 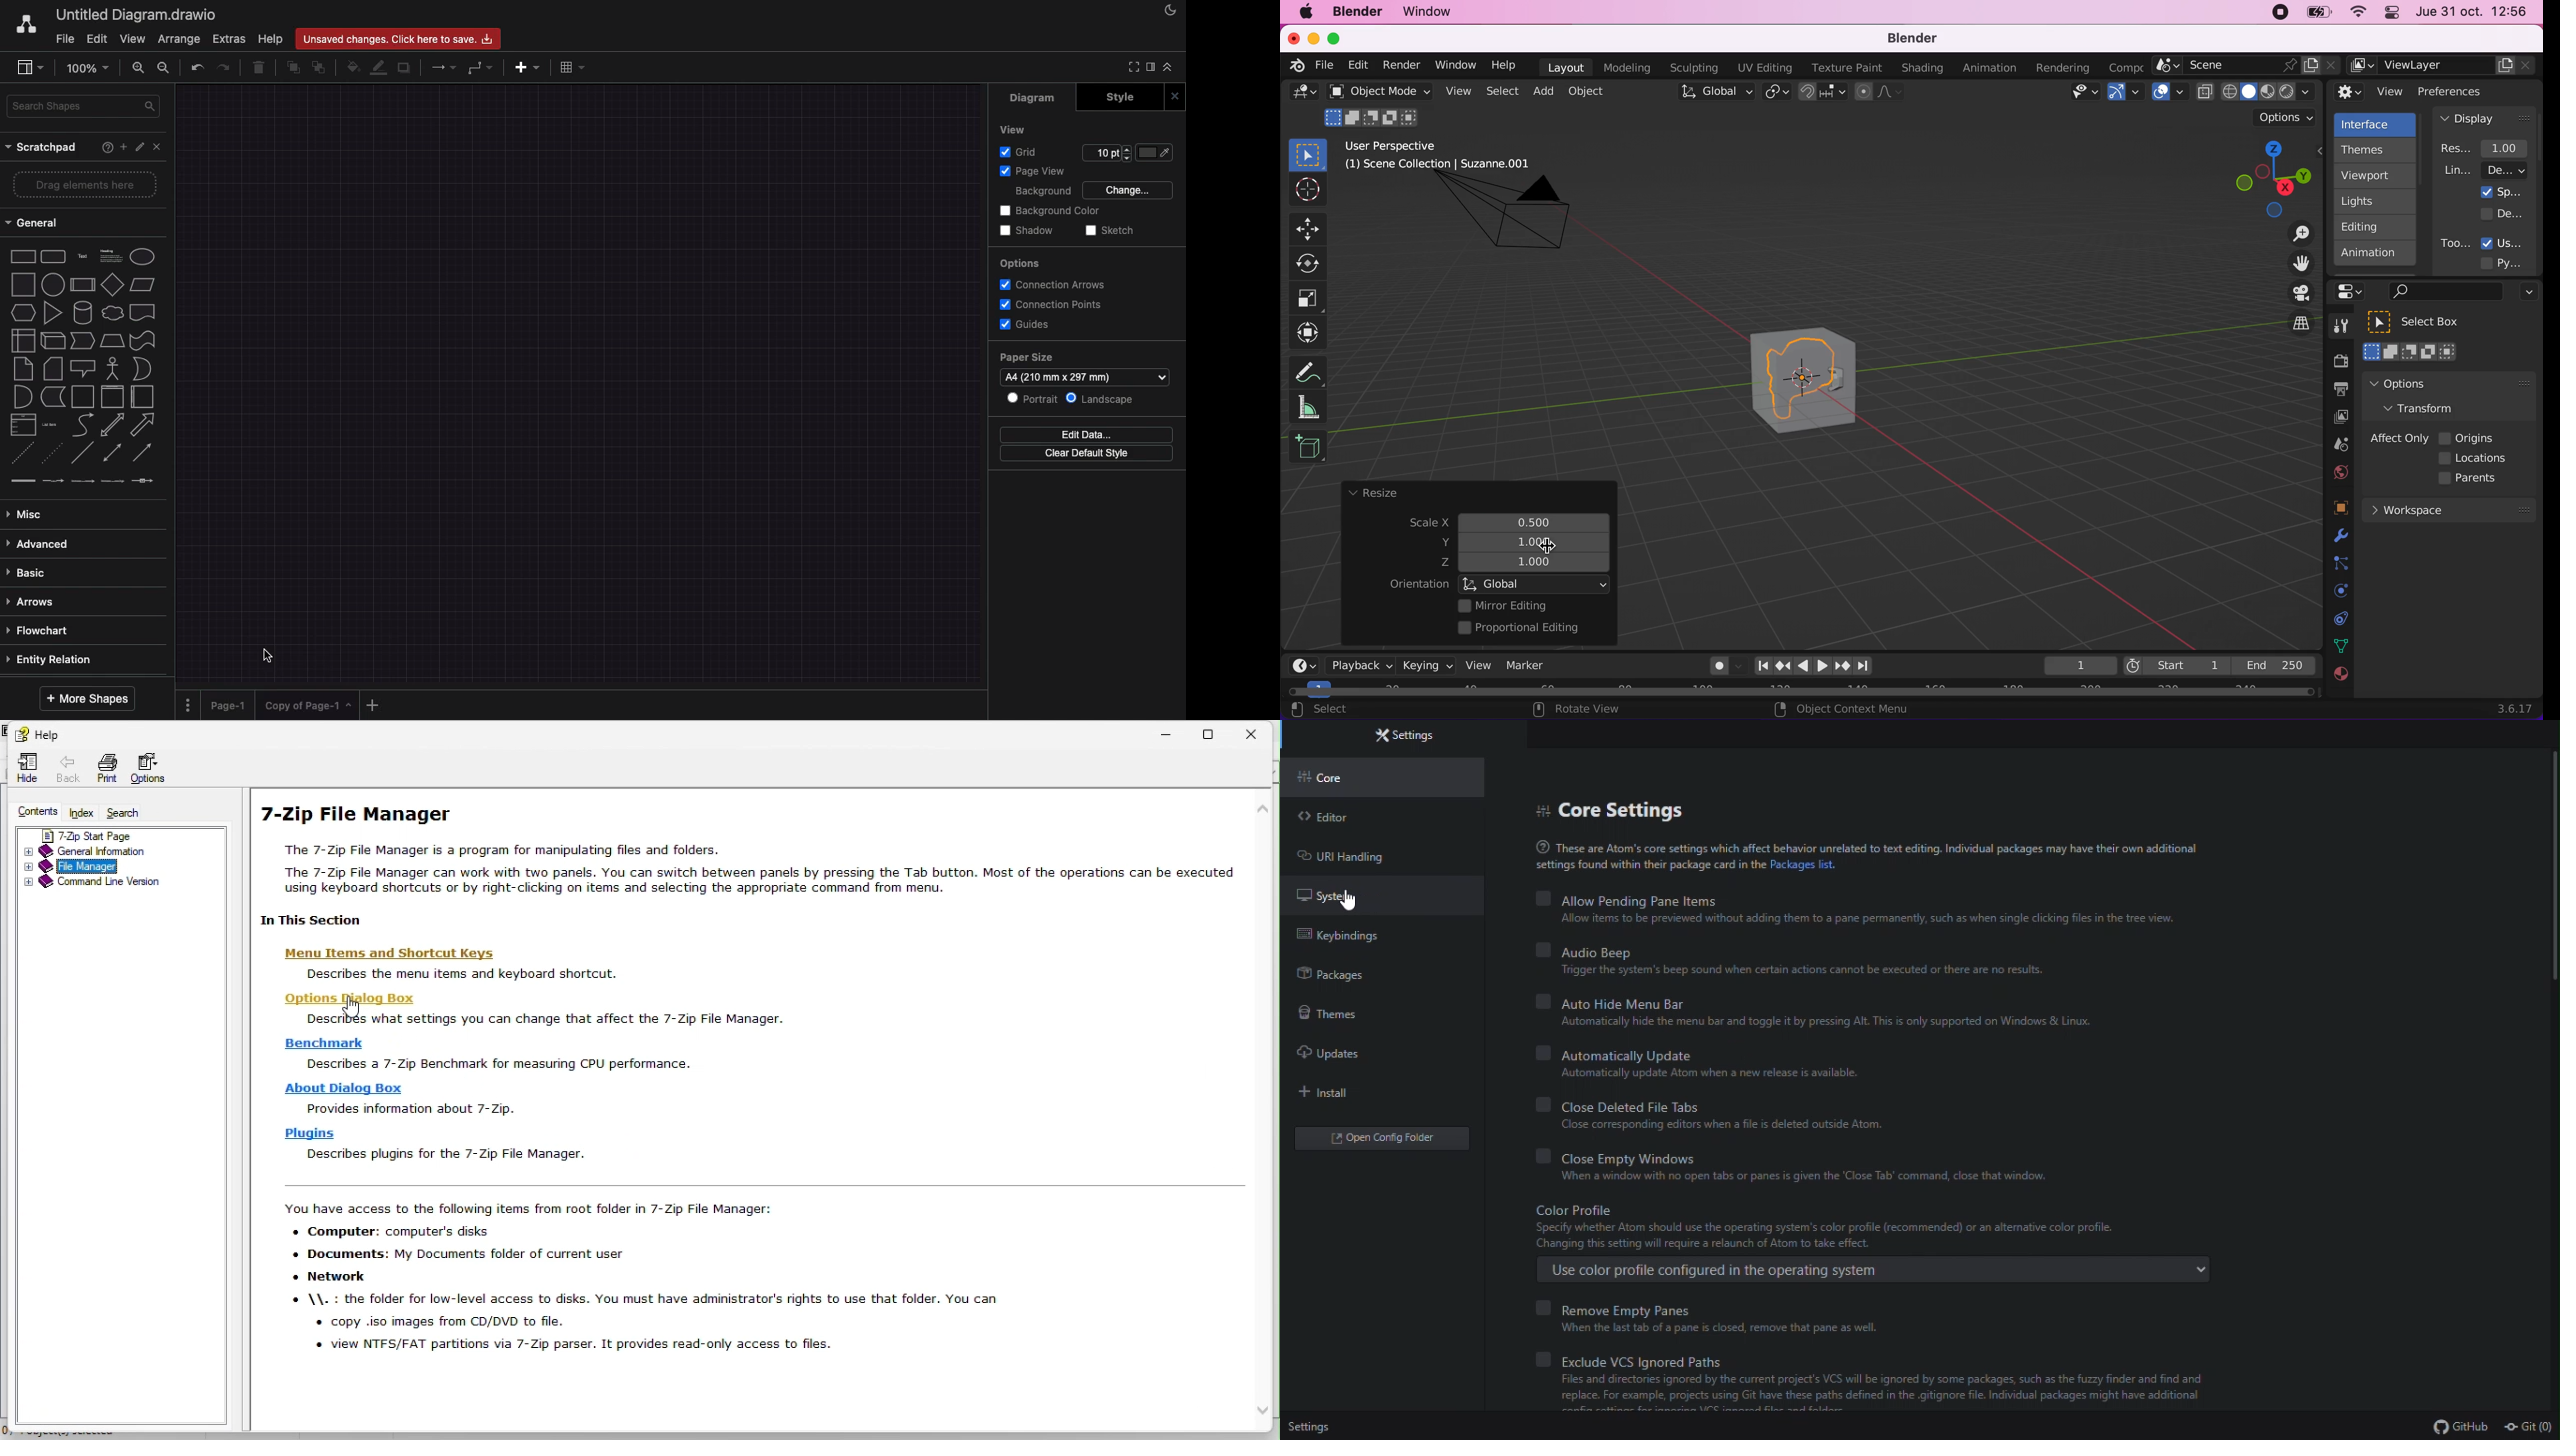 What do you see at coordinates (1033, 172) in the screenshot?
I see `page view` at bounding box center [1033, 172].